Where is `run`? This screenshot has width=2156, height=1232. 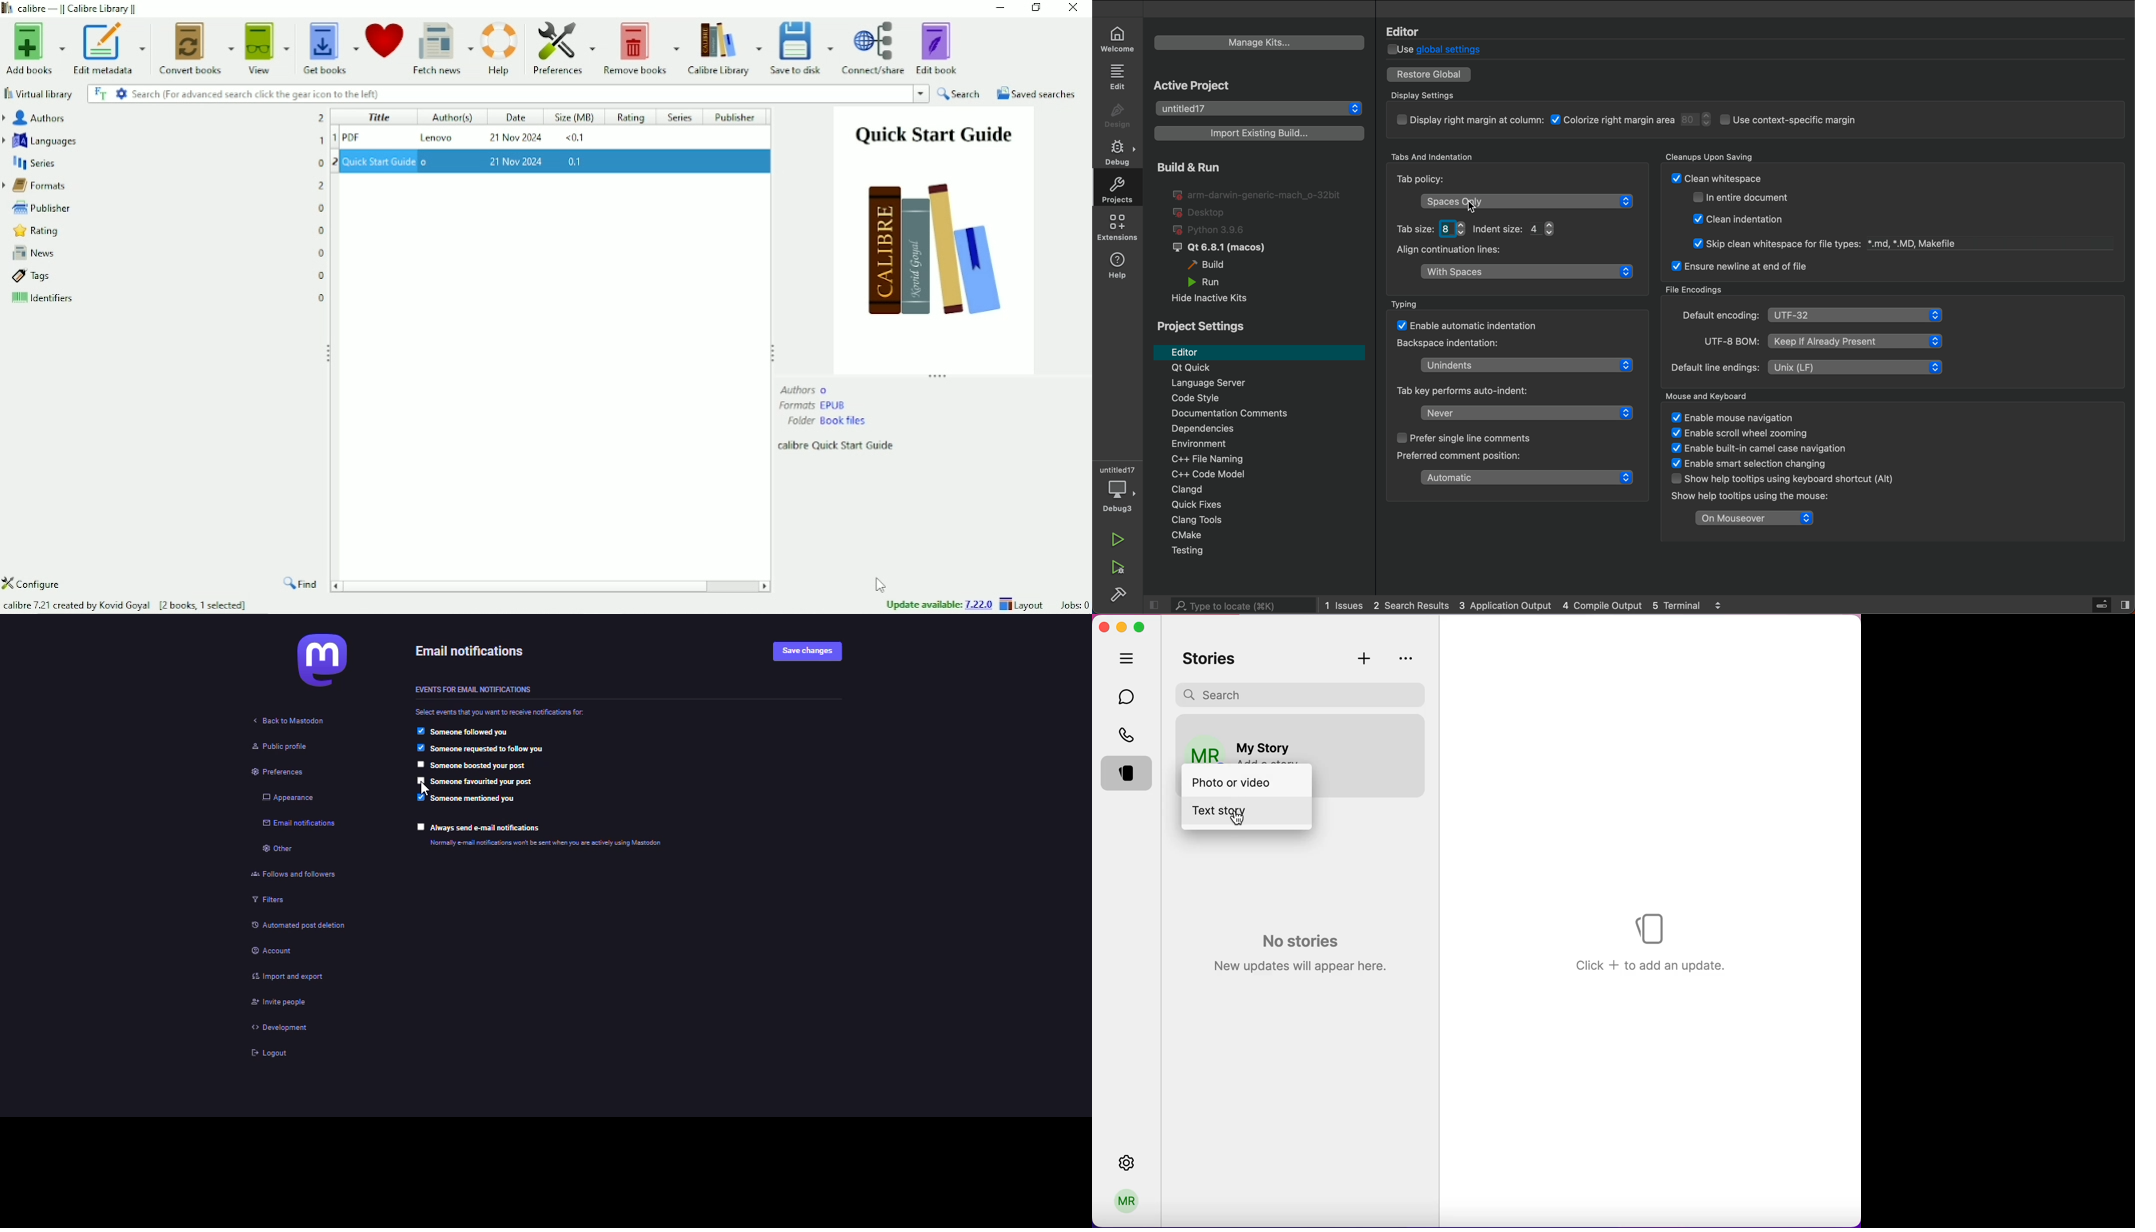
run is located at coordinates (1207, 282).